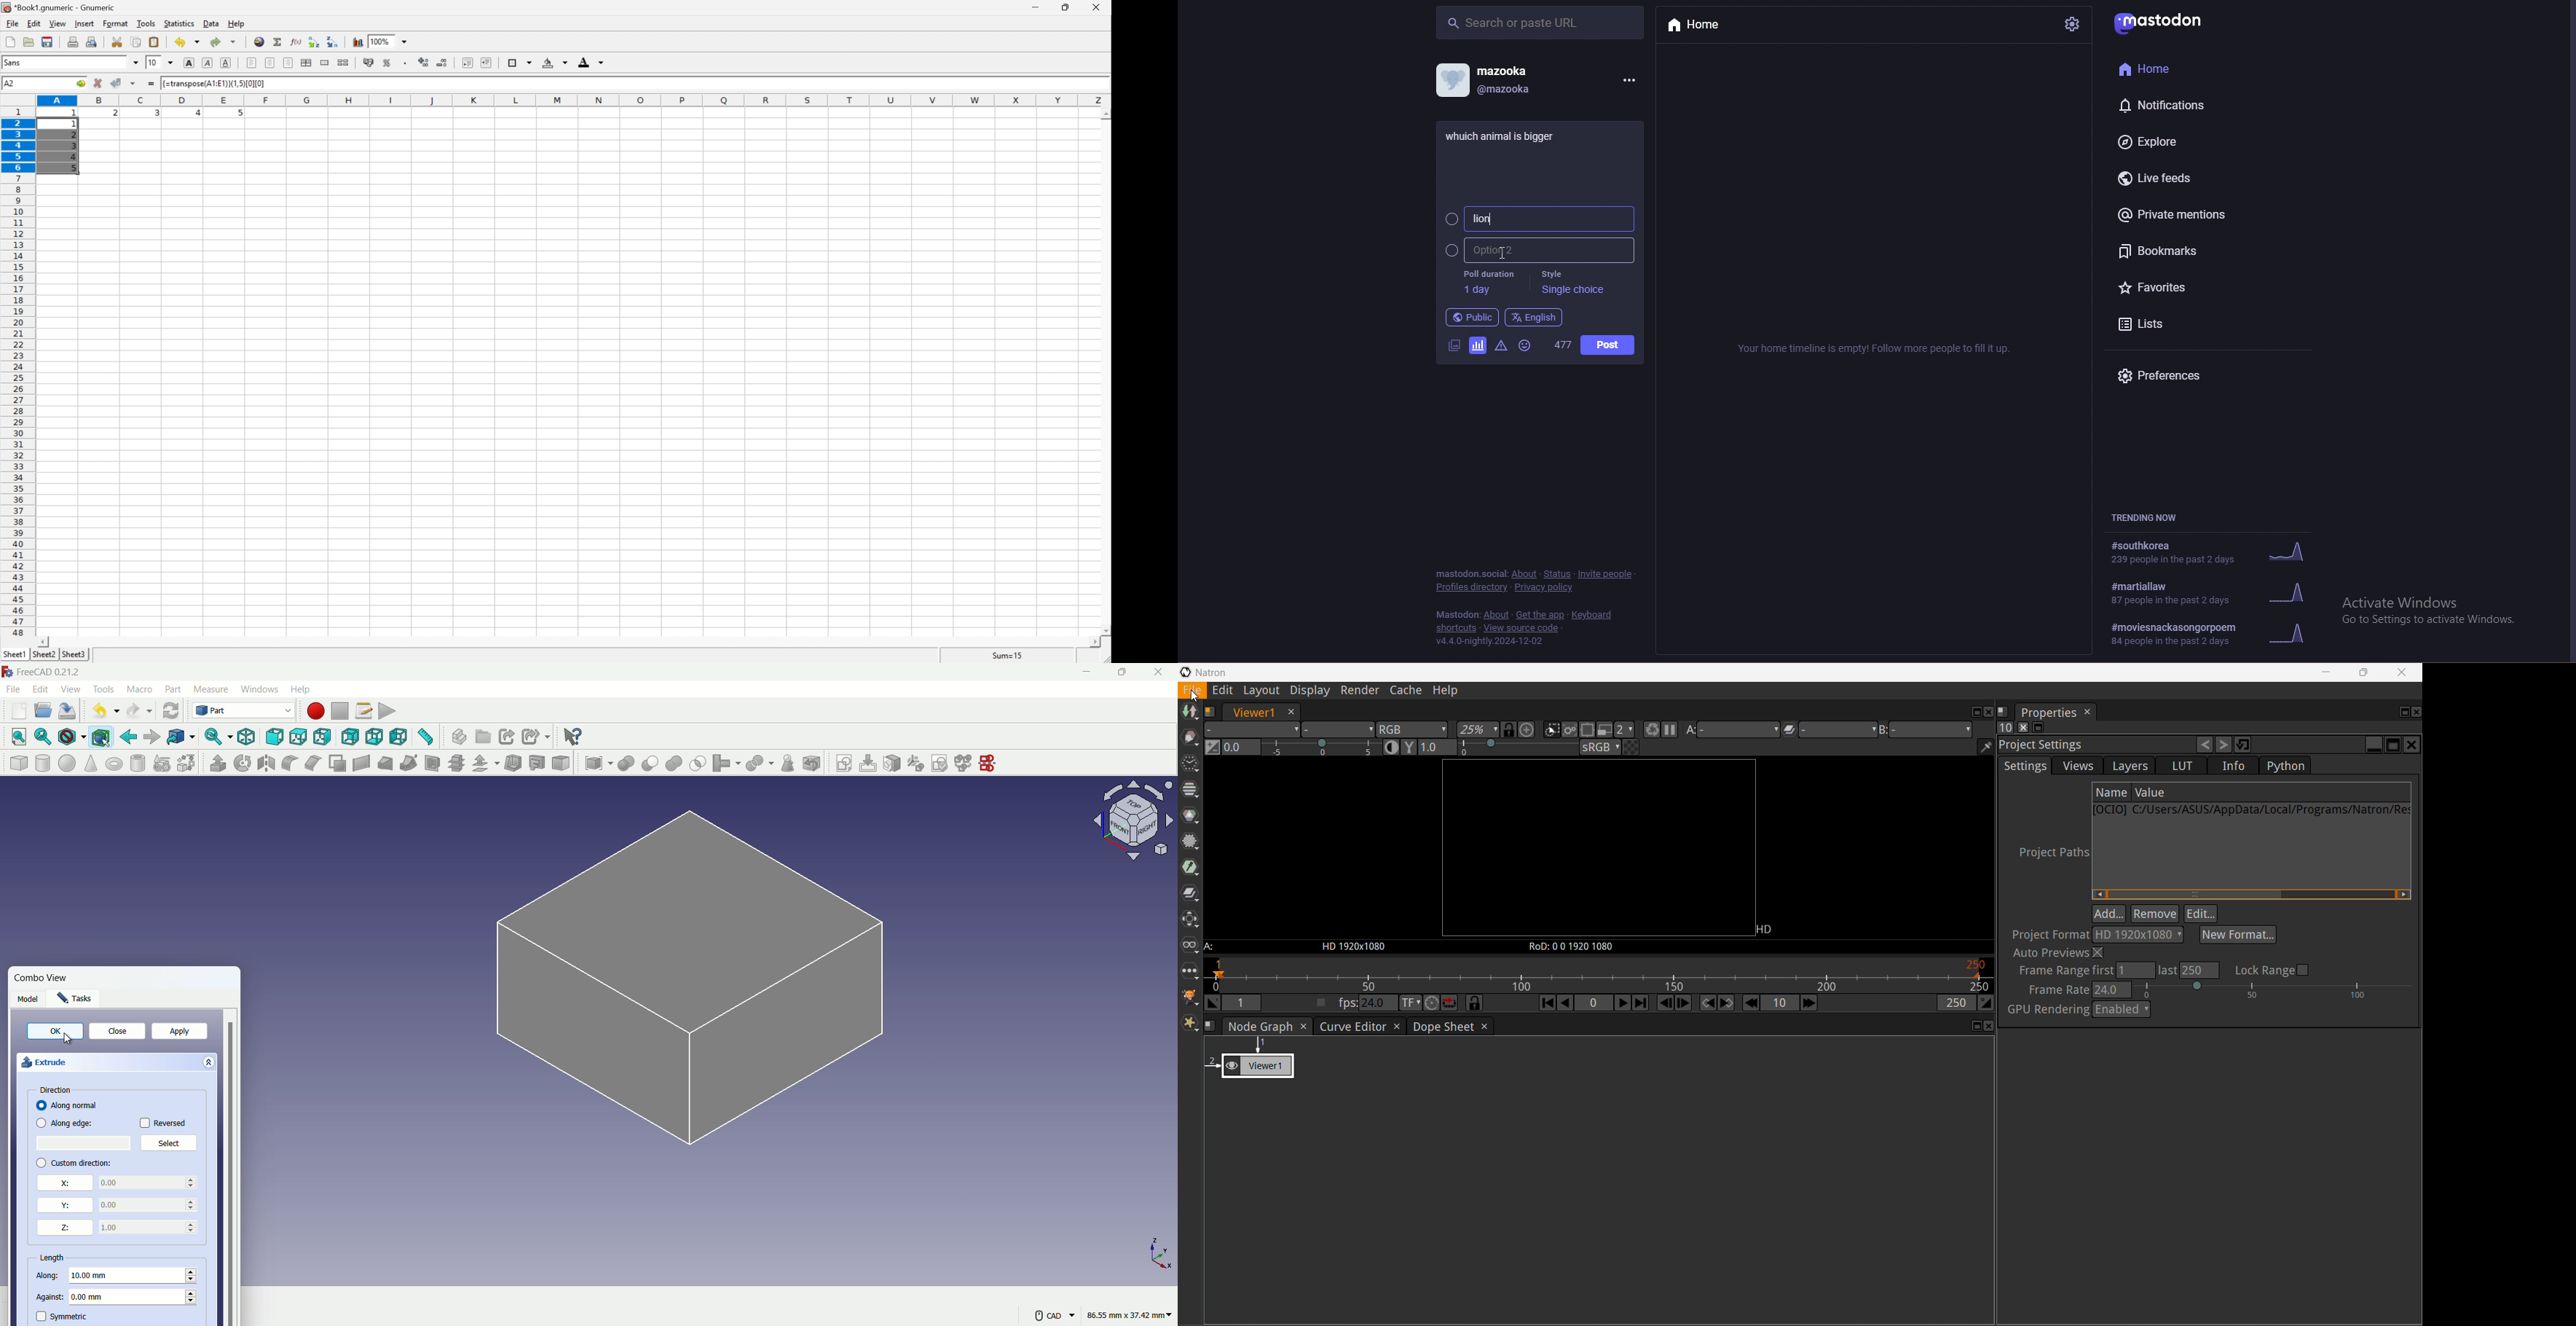  I want to click on selection, so click(698, 764).